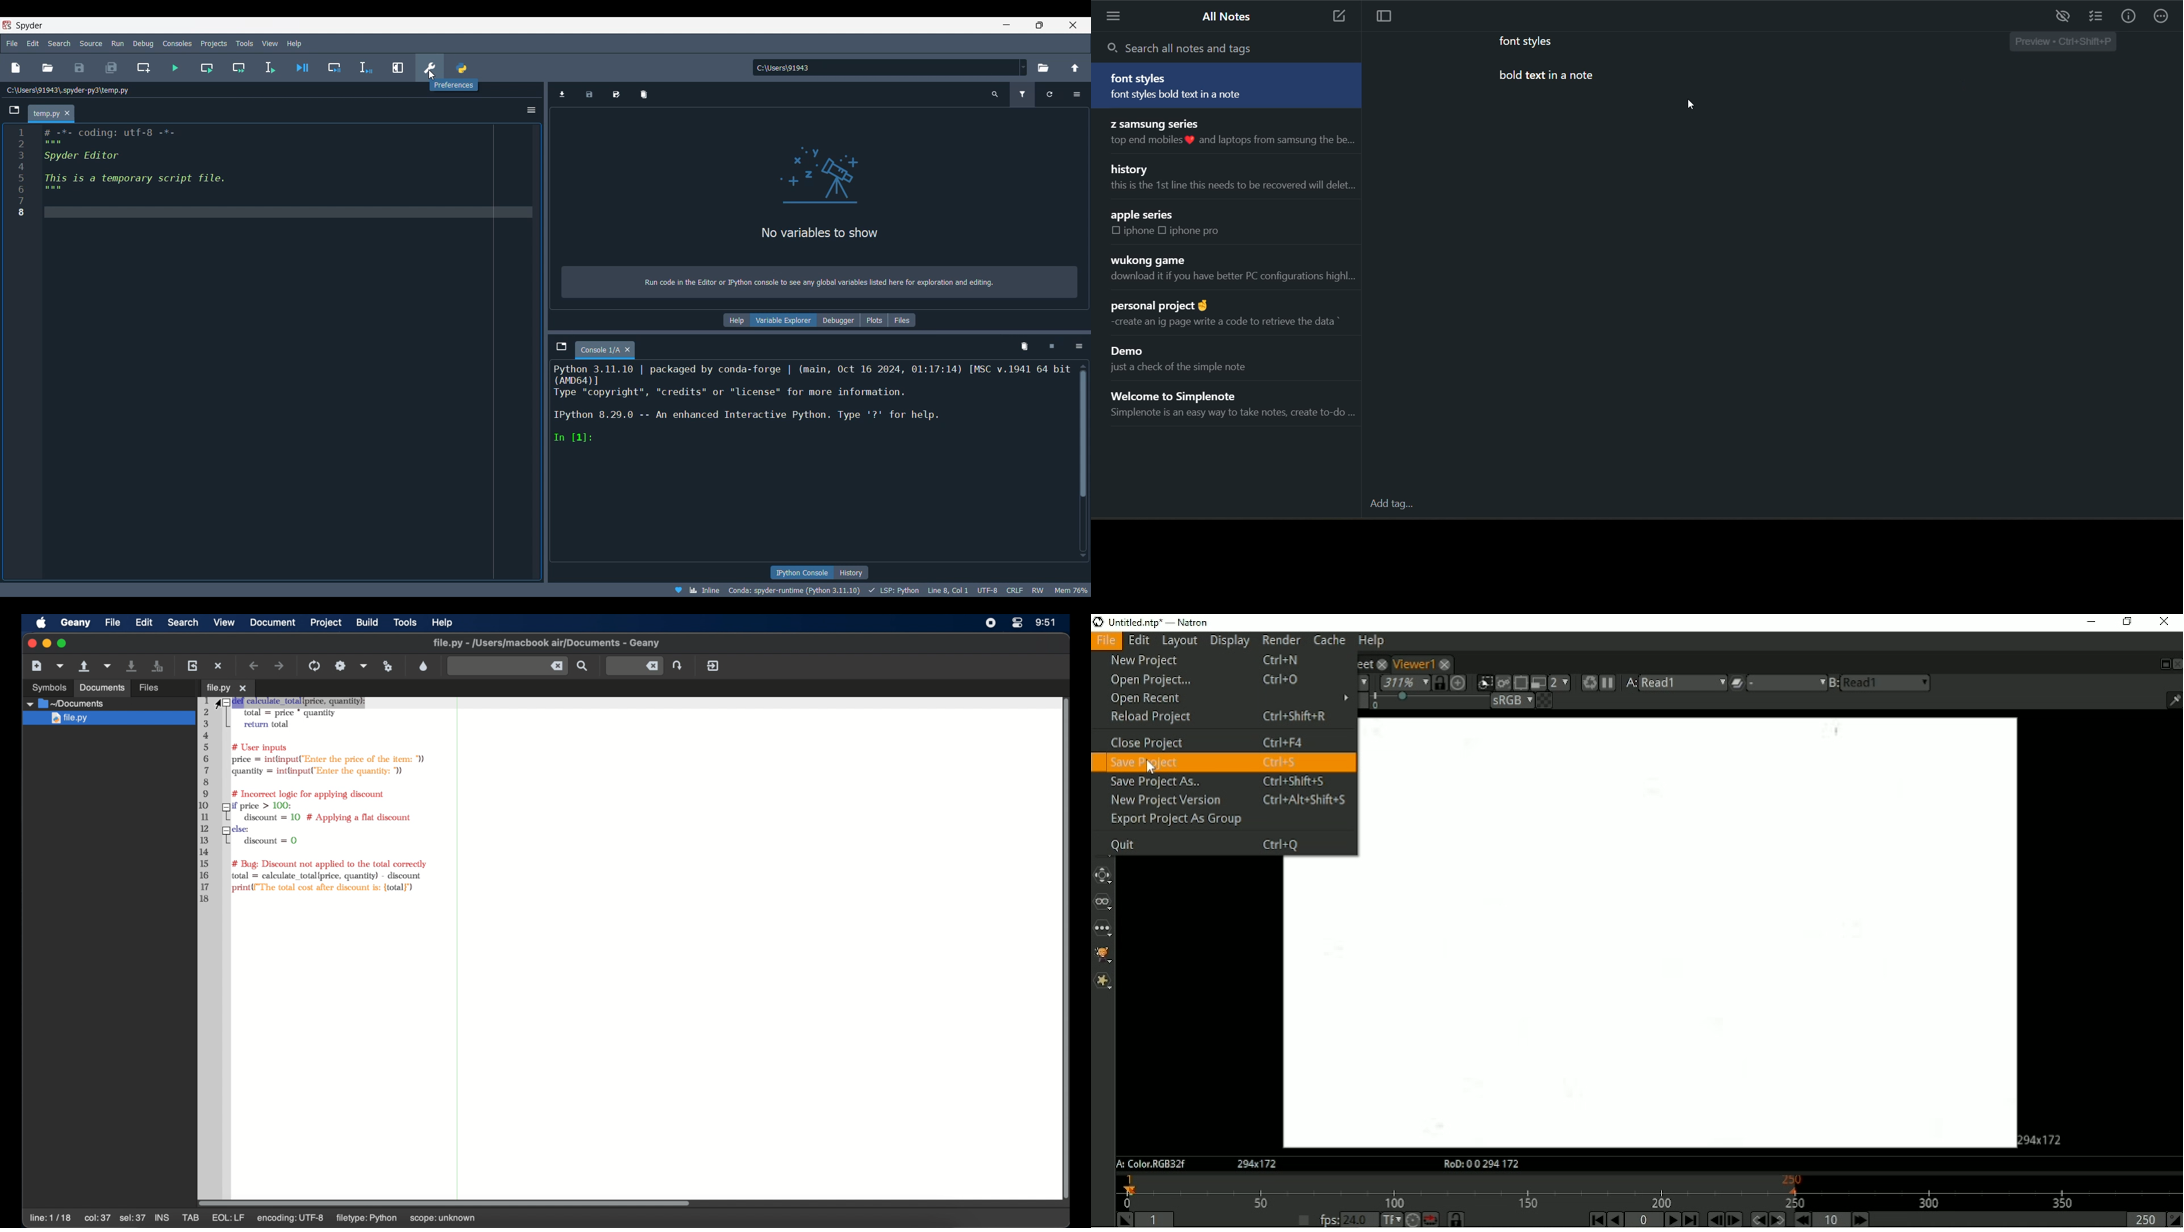 This screenshot has height=1232, width=2184. I want to click on Options, so click(1077, 94).